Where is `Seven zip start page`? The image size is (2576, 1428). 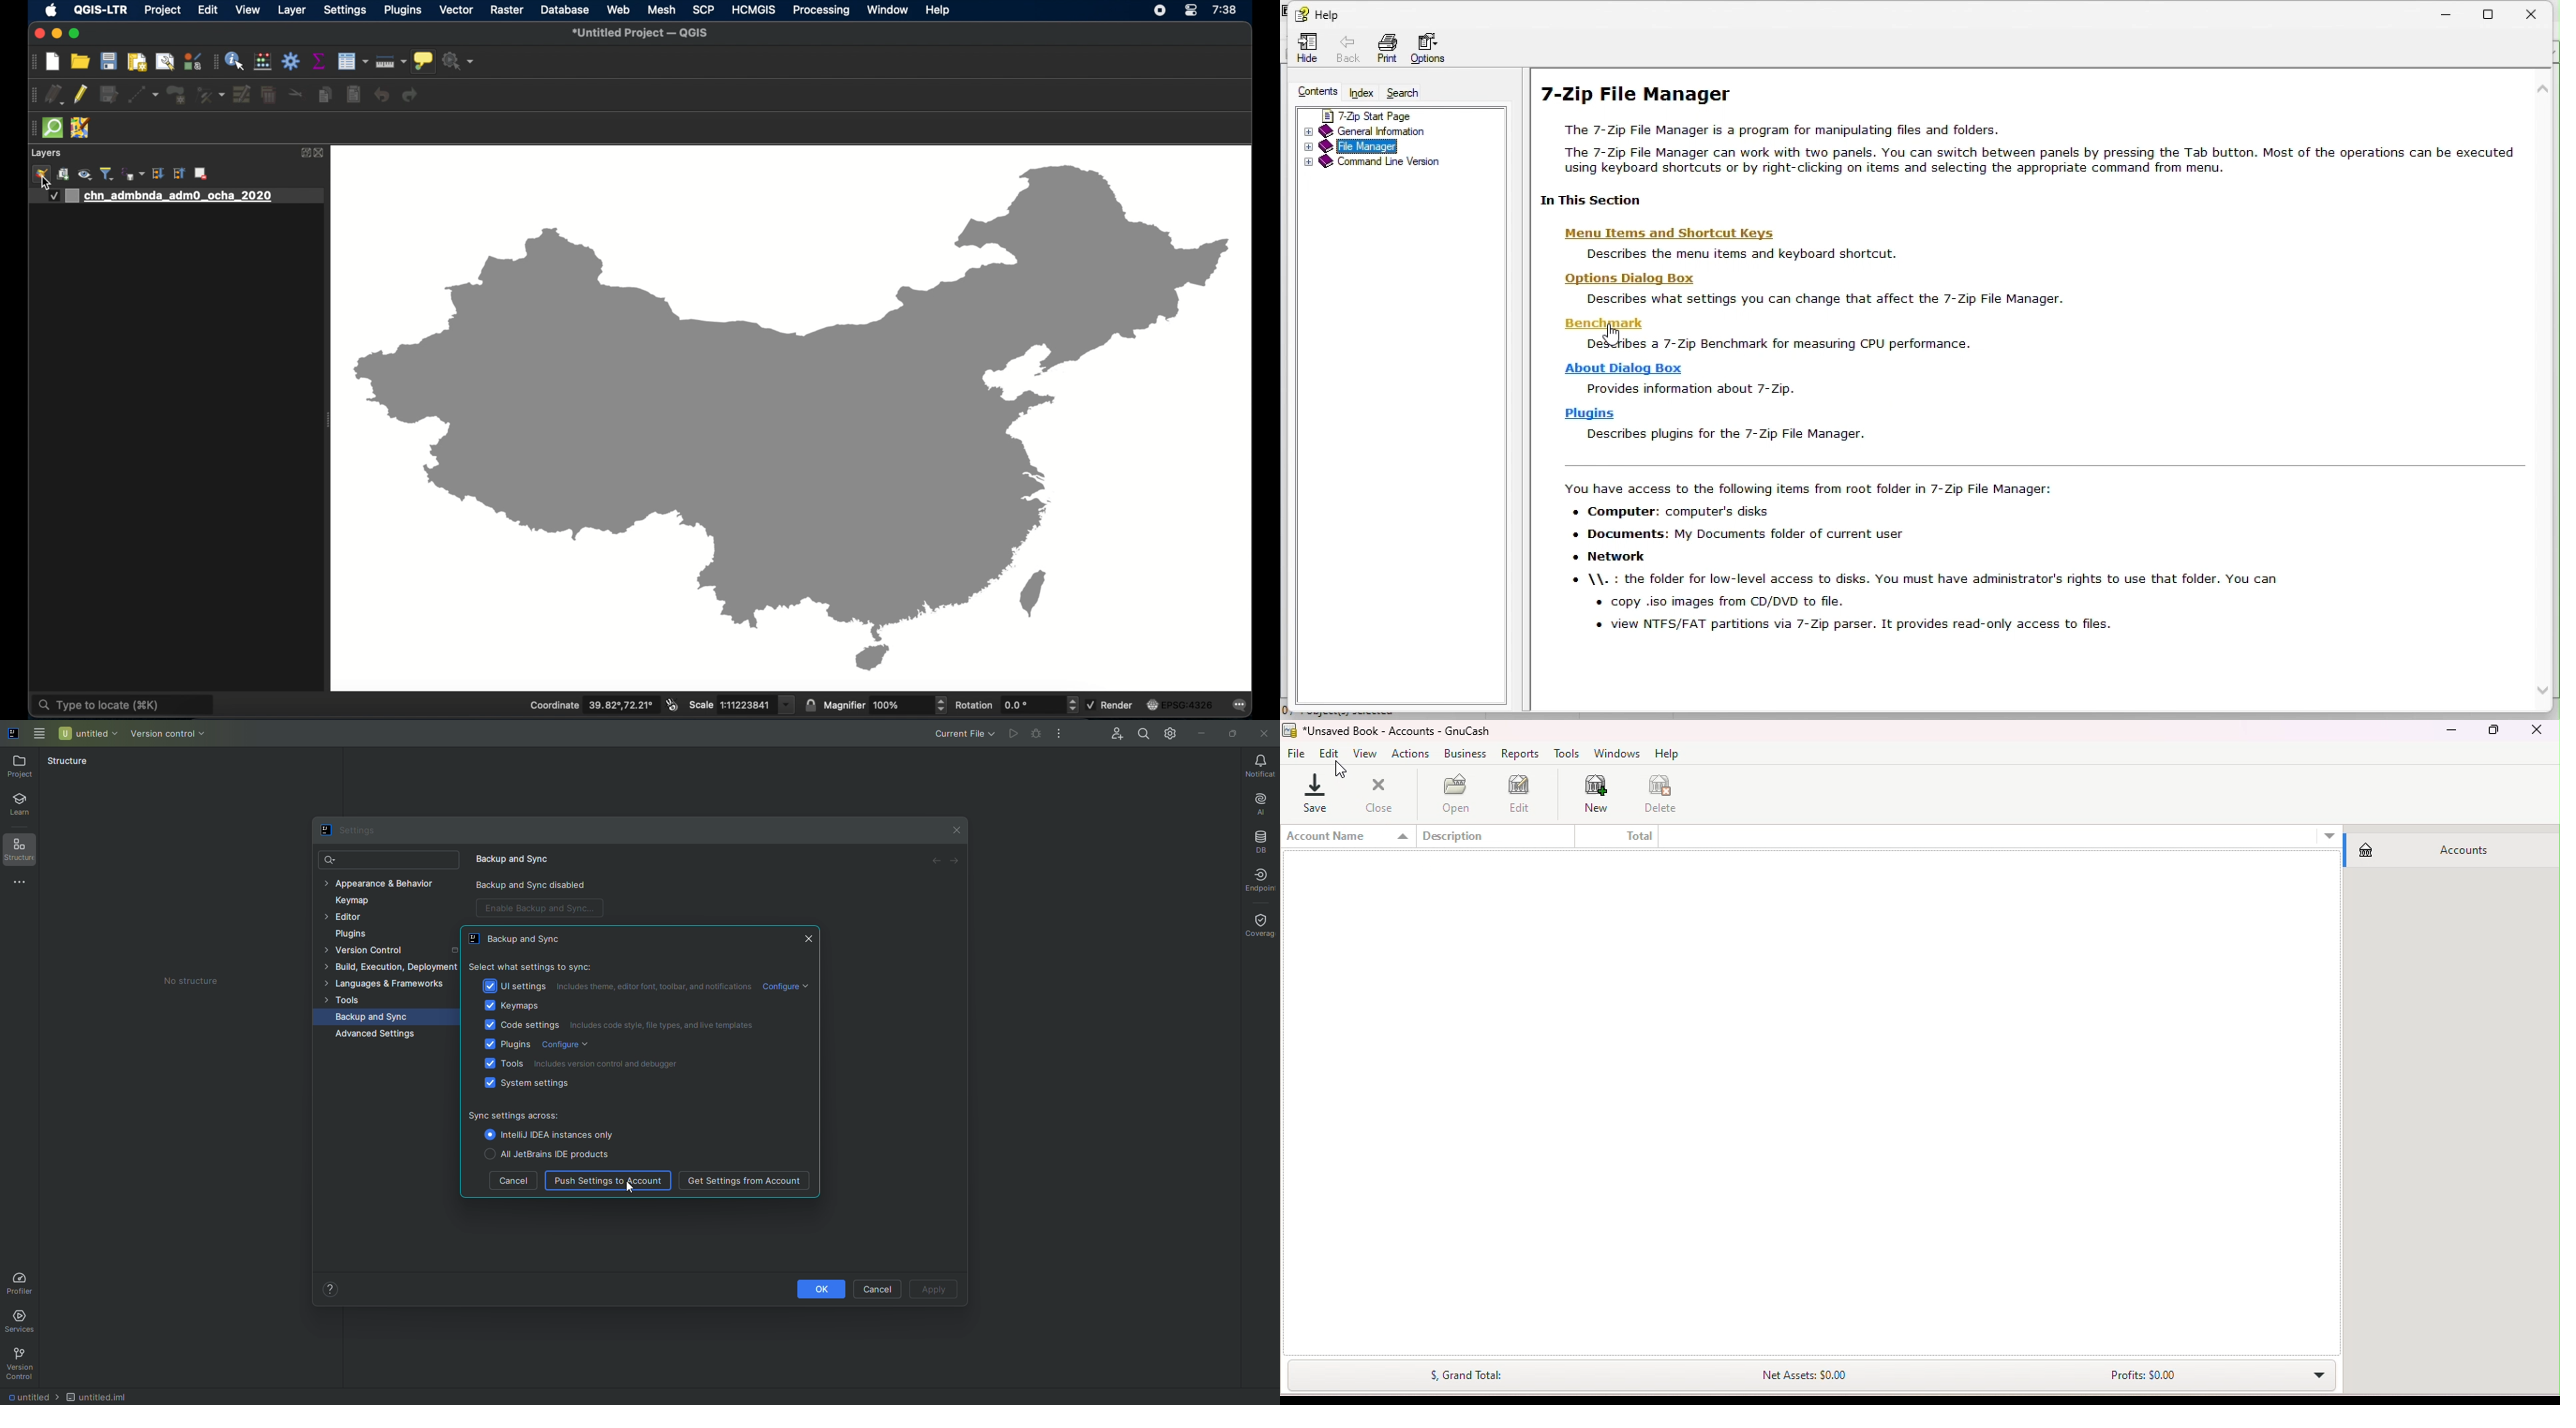 Seven zip start page is located at coordinates (1399, 113).